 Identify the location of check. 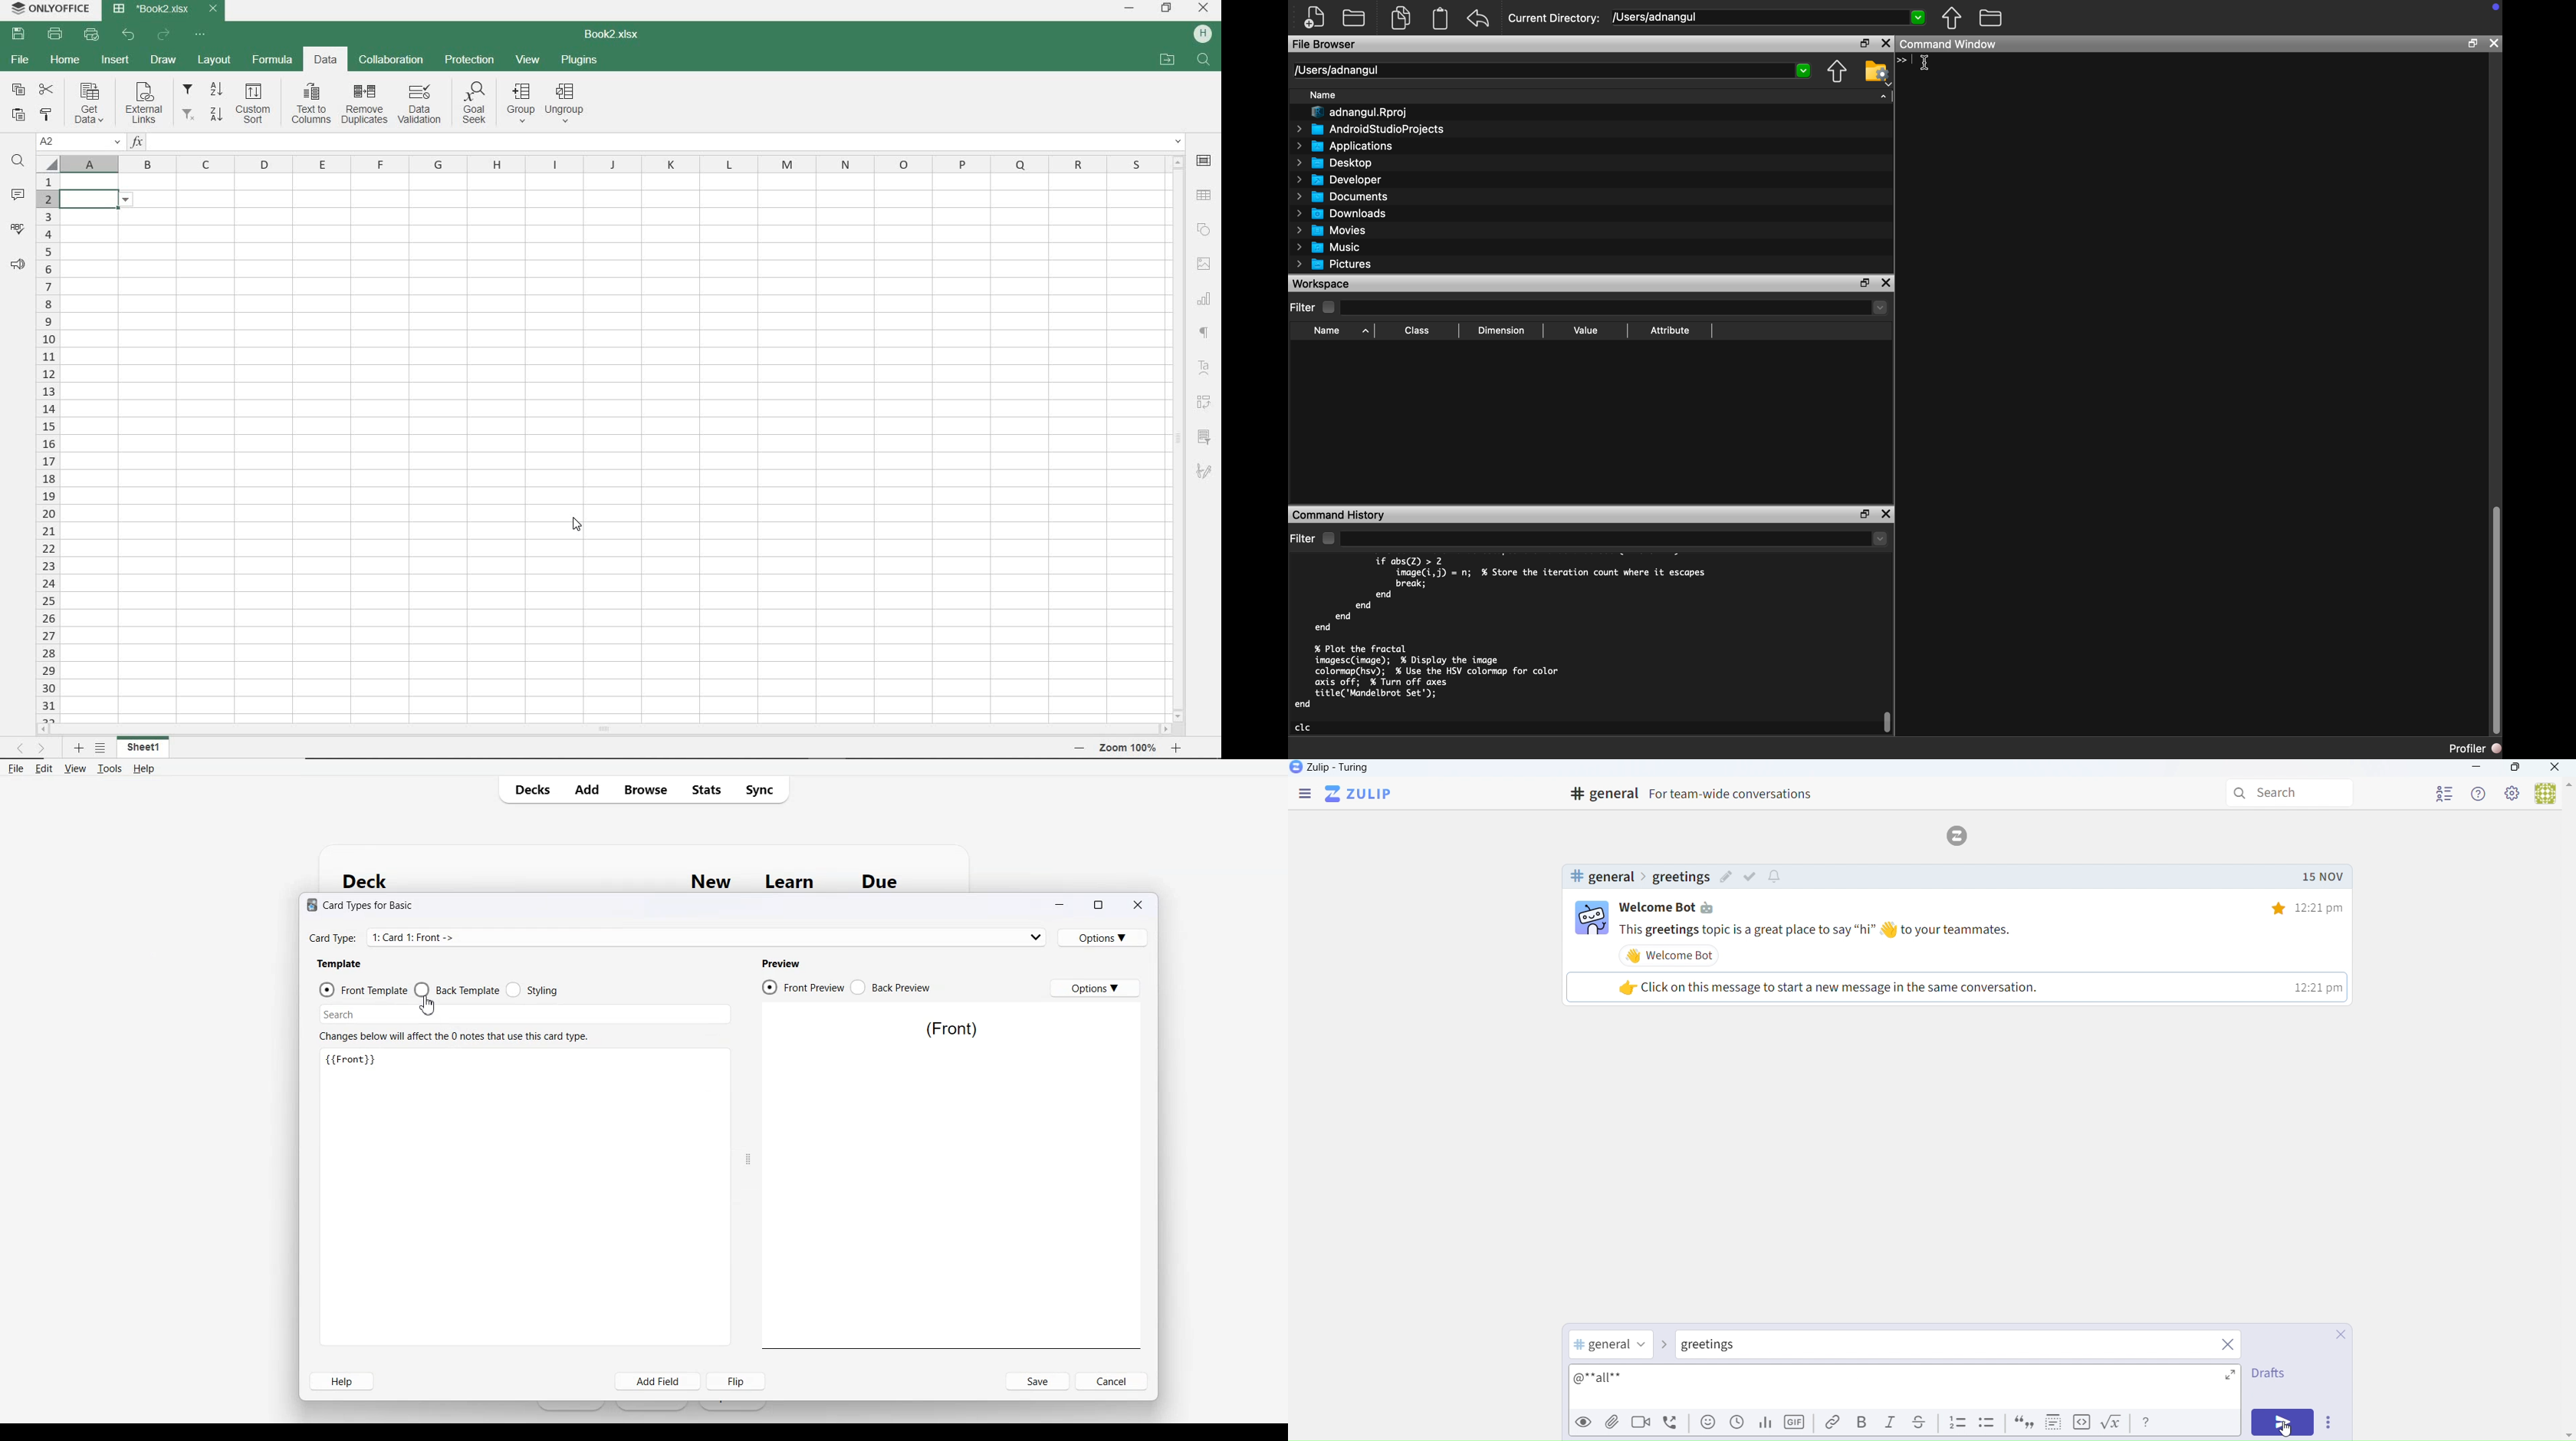
(1753, 876).